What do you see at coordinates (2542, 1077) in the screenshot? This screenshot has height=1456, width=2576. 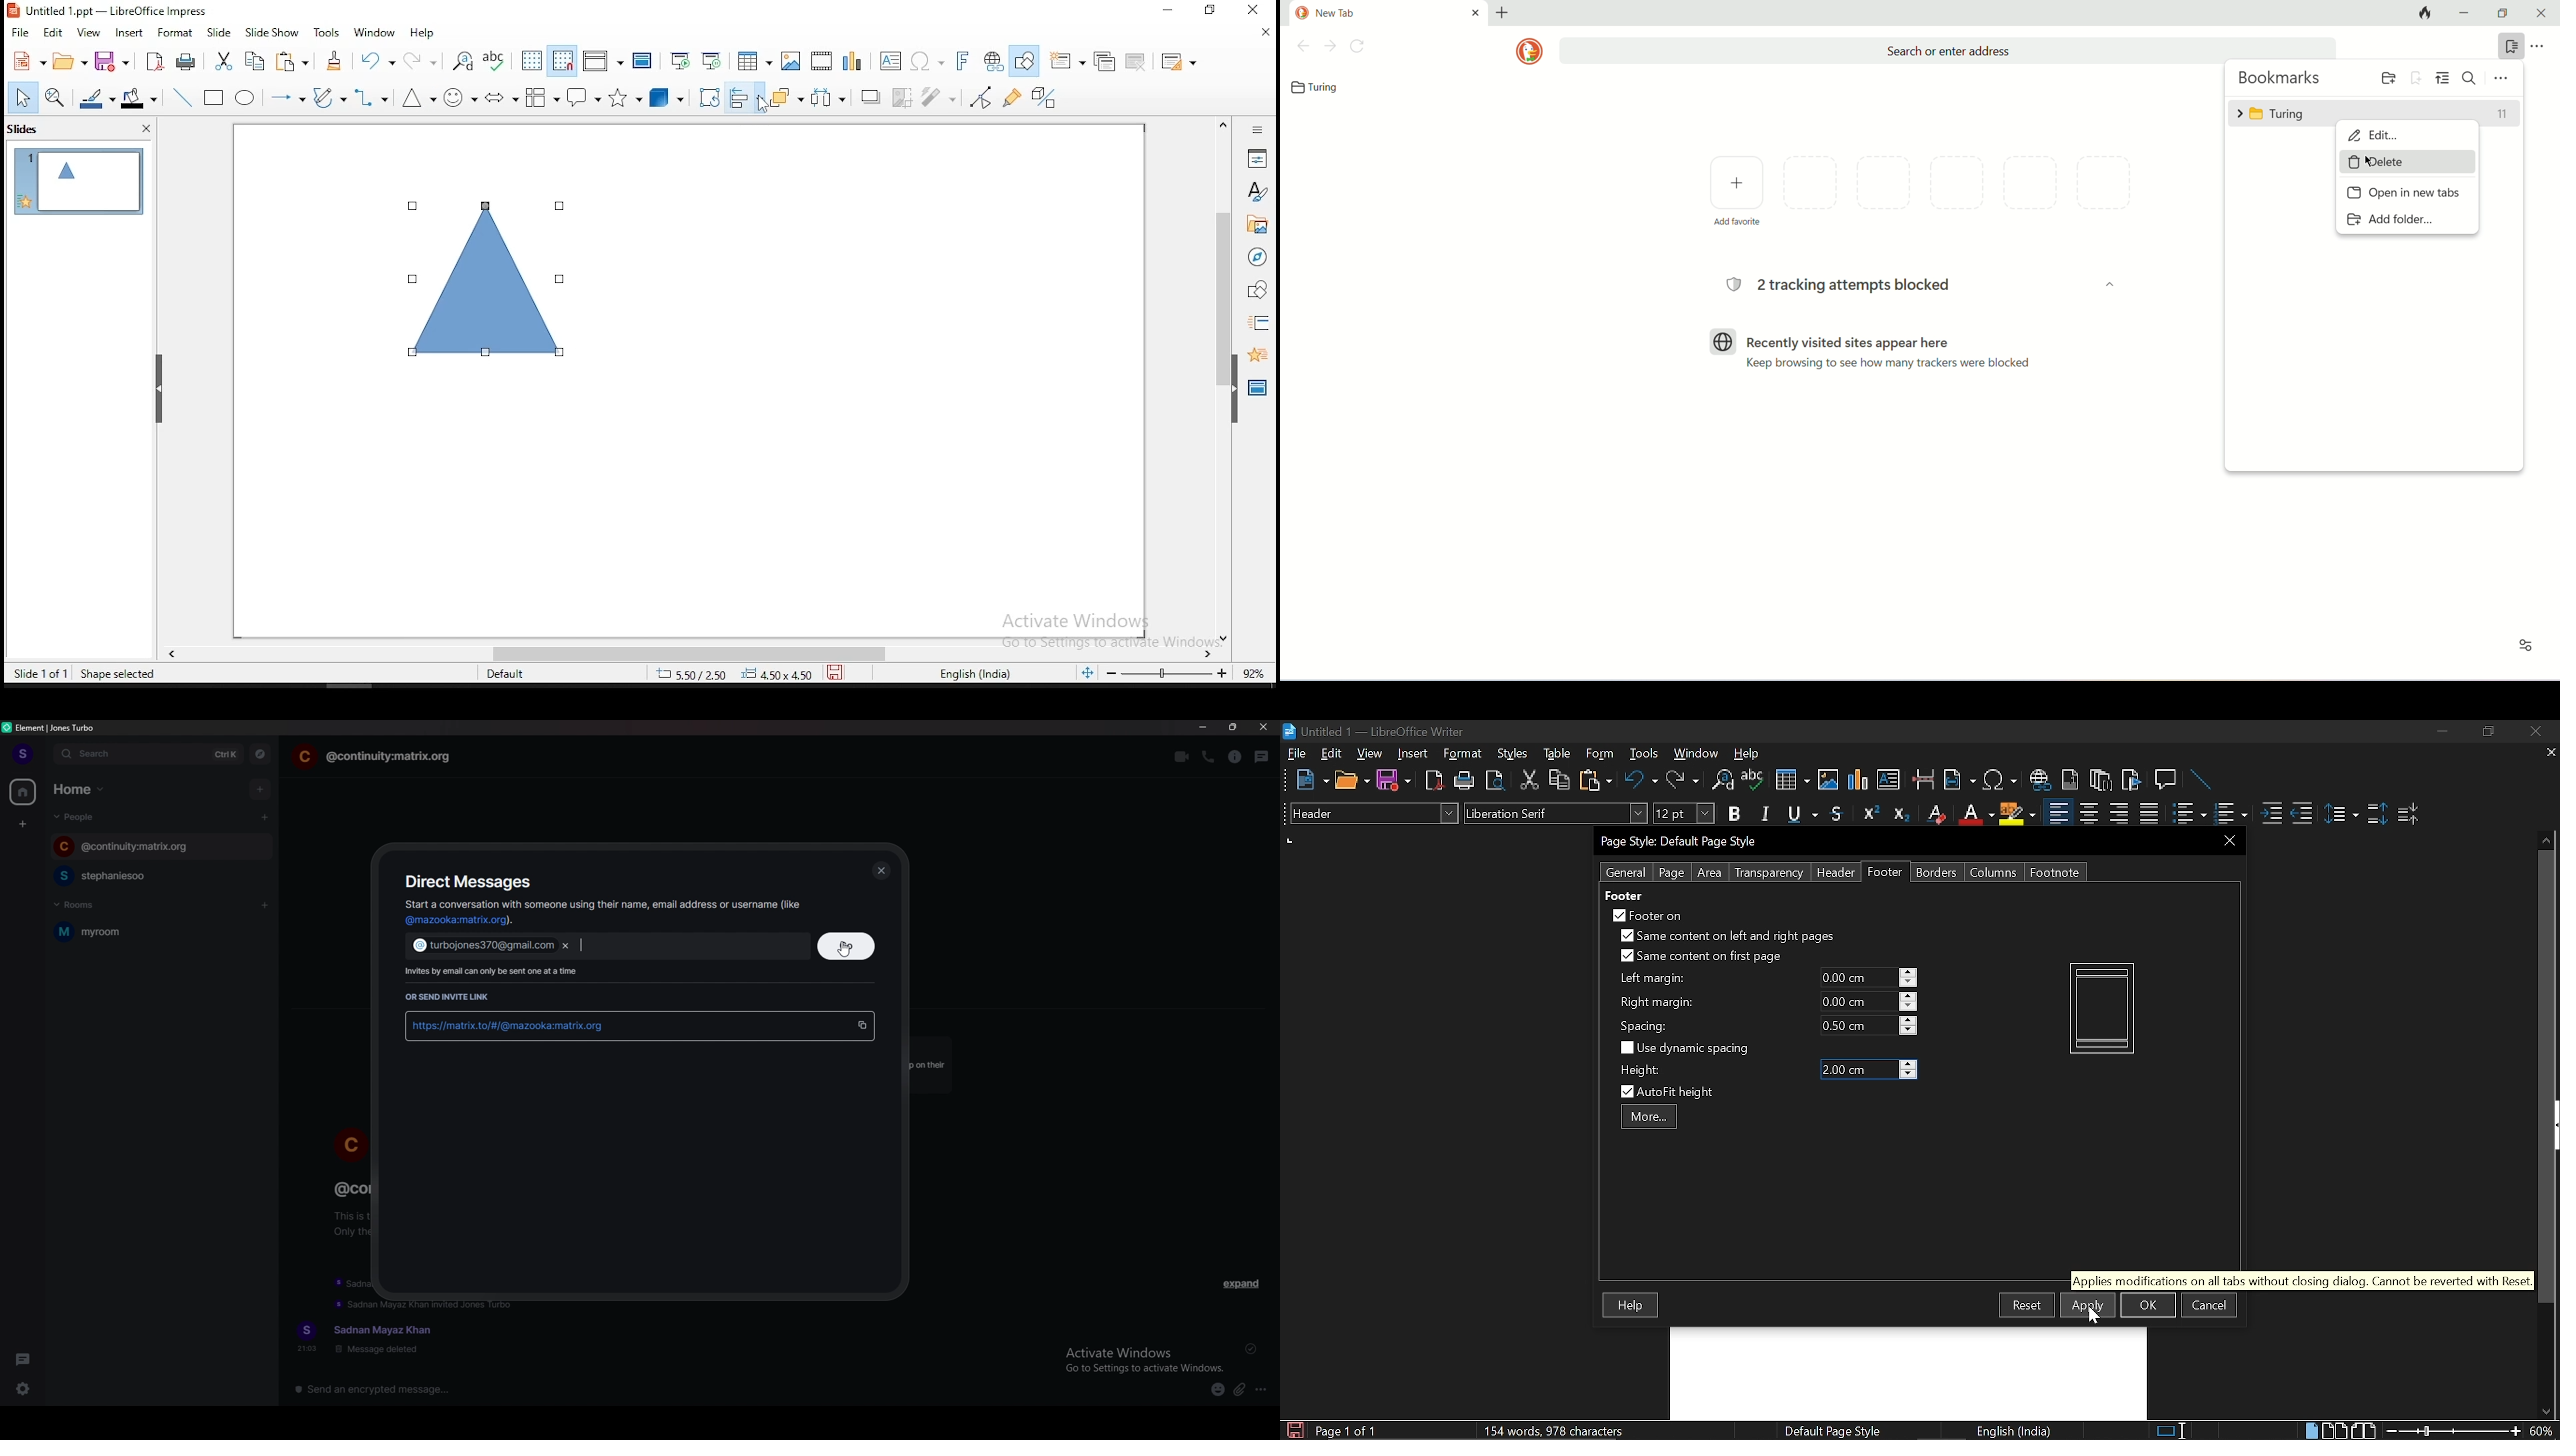 I see `vertical scrollbar` at bounding box center [2542, 1077].